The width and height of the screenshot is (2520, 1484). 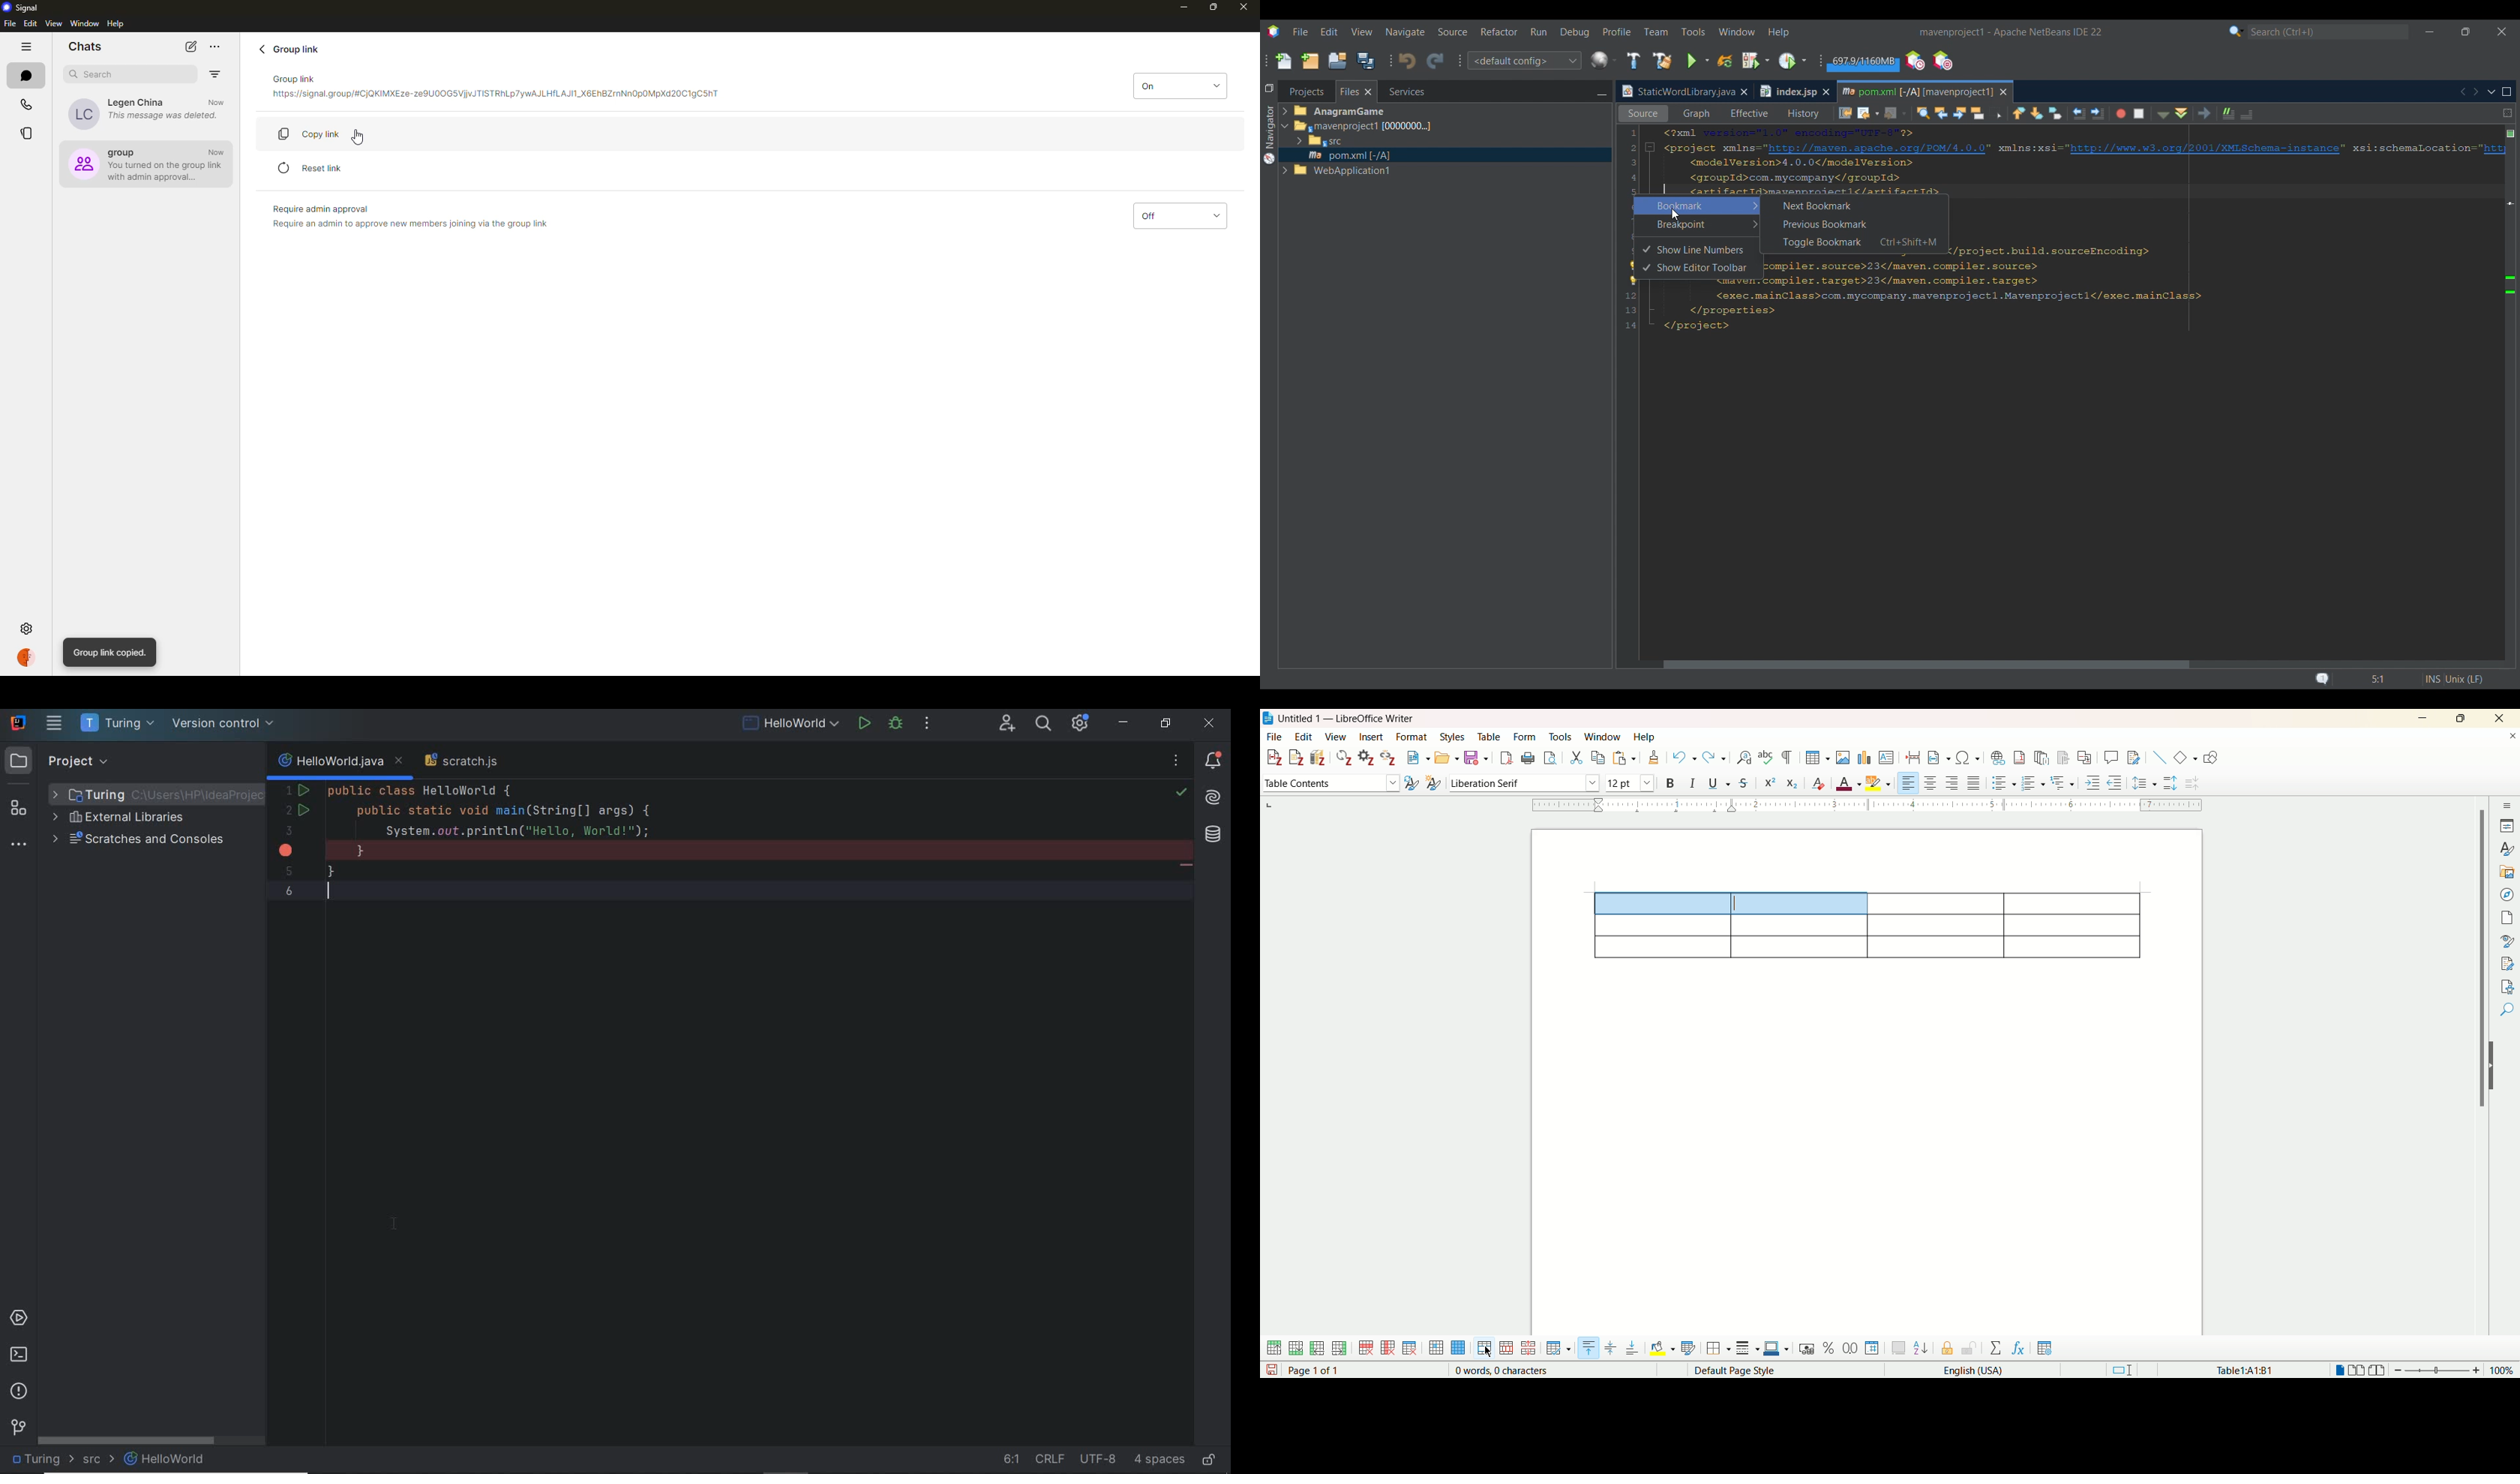 I want to click on insert row below, so click(x=1297, y=1349).